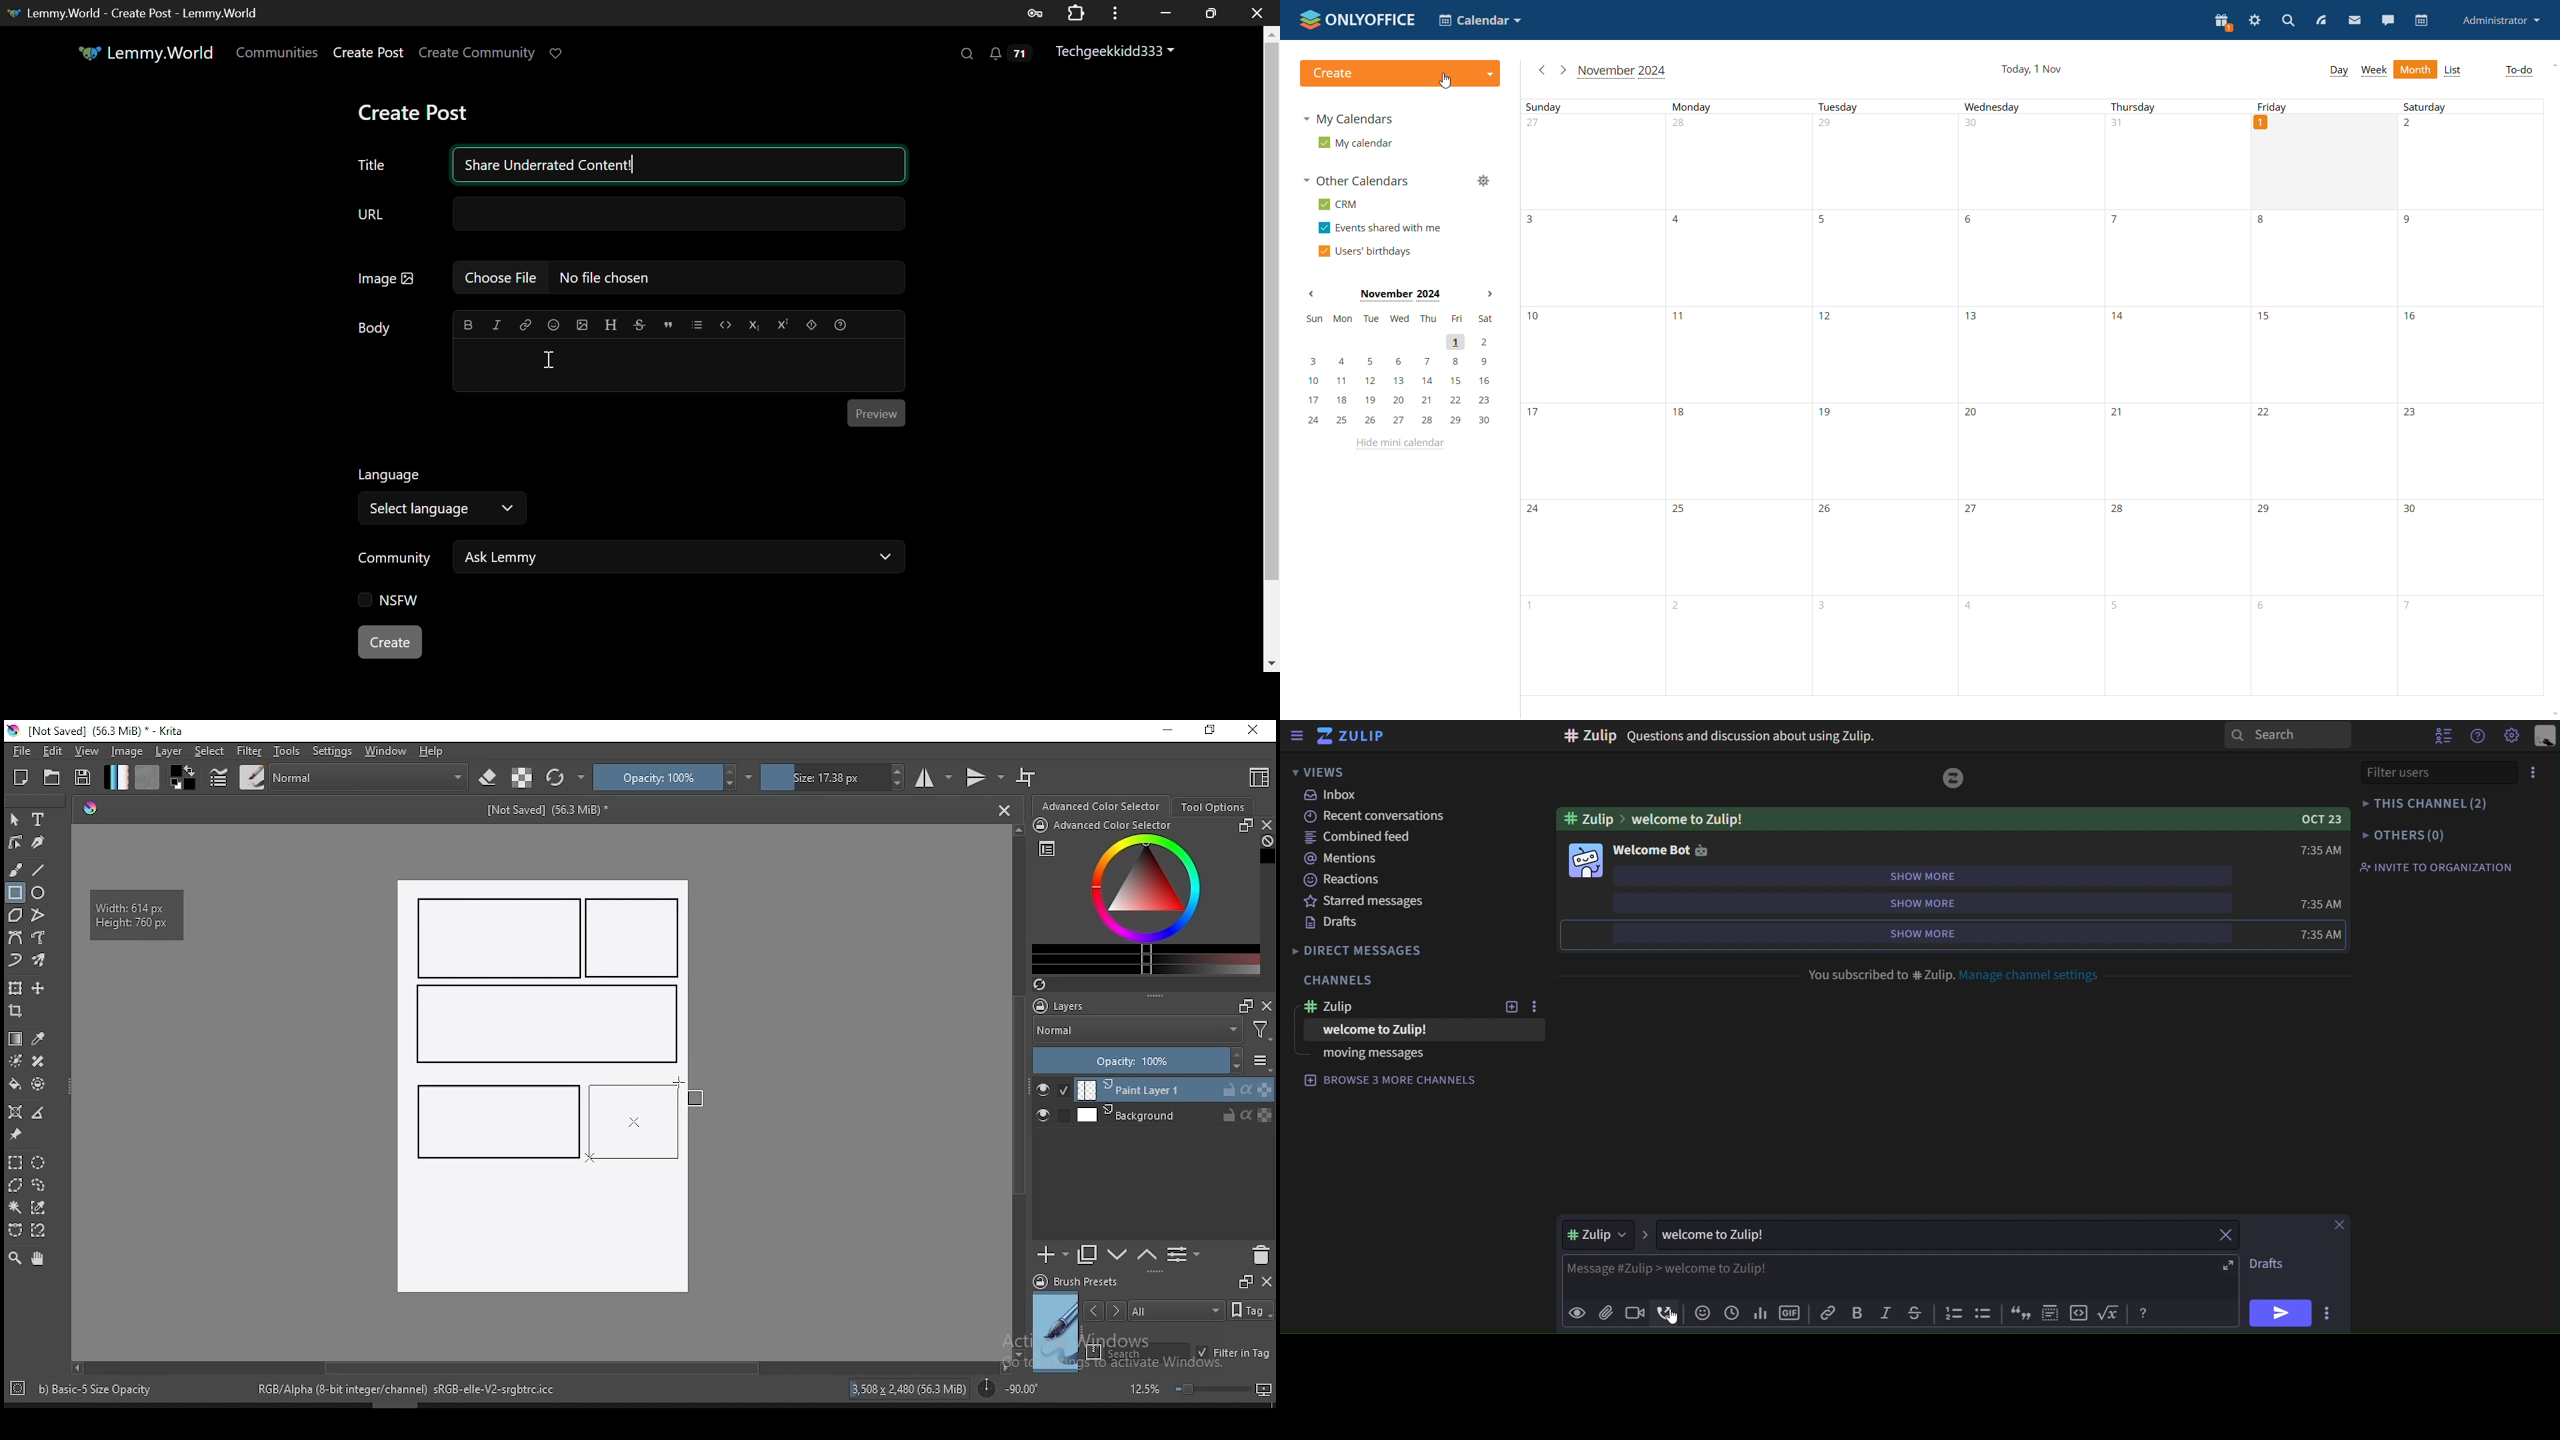  Describe the element at coordinates (812, 325) in the screenshot. I see `Spoiler` at that location.